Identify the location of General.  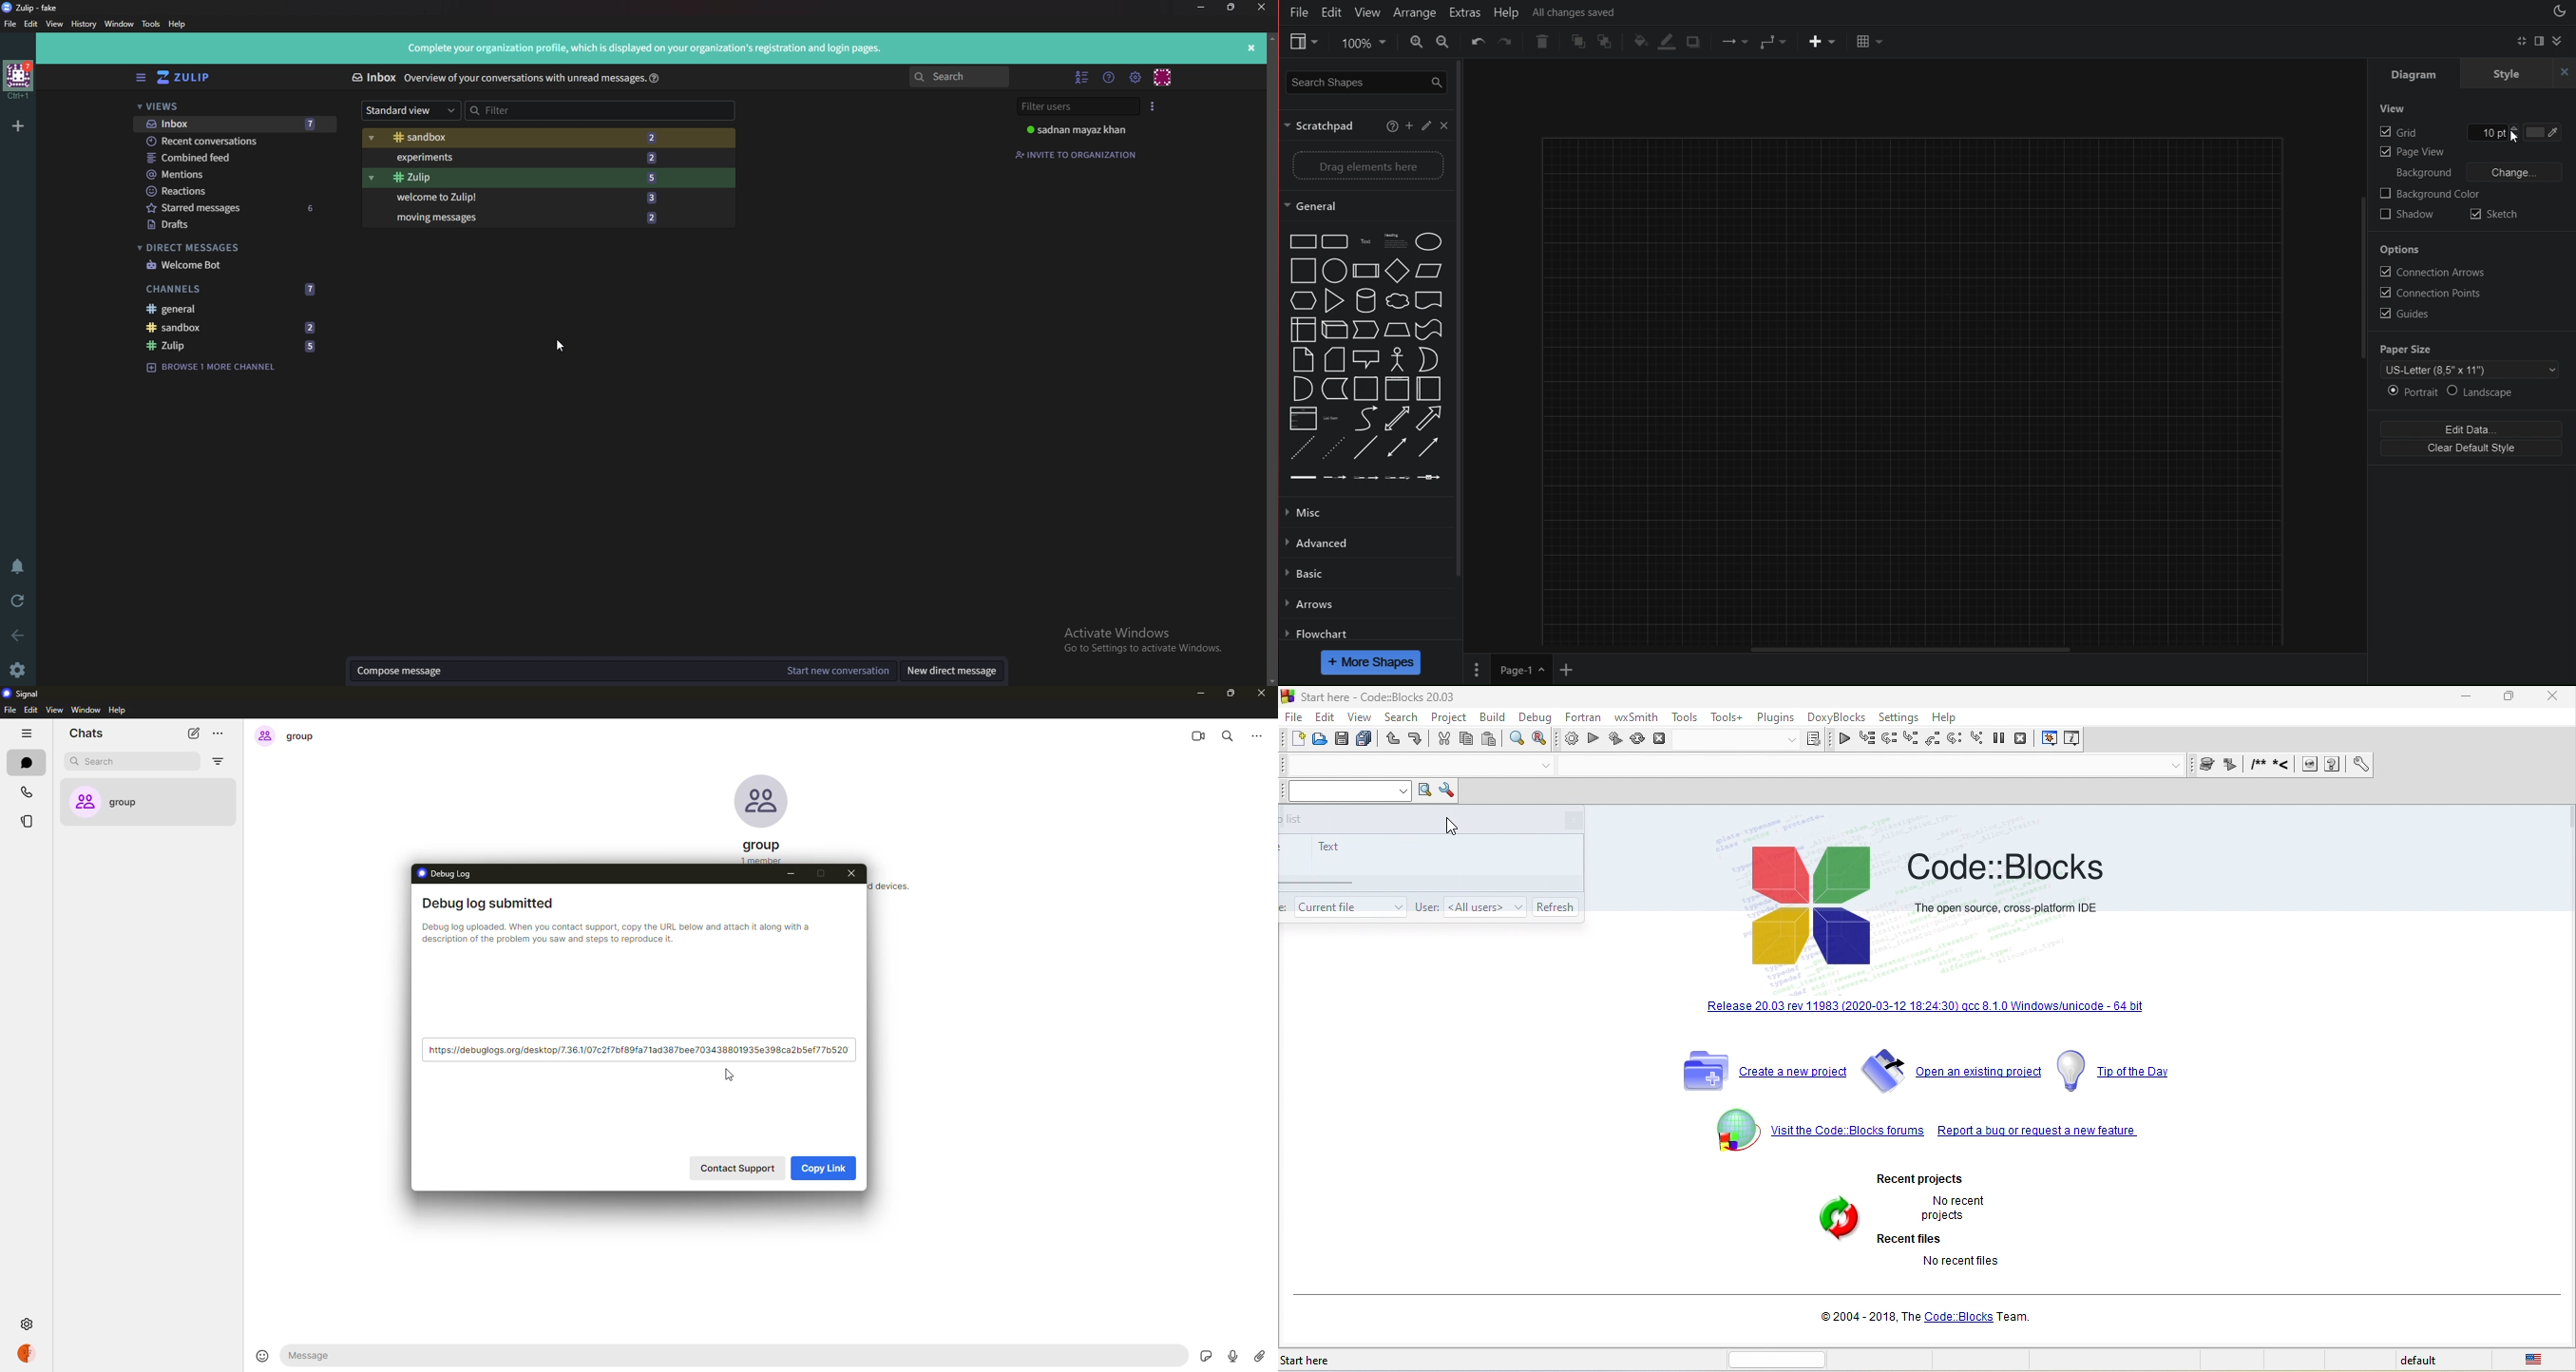
(236, 308).